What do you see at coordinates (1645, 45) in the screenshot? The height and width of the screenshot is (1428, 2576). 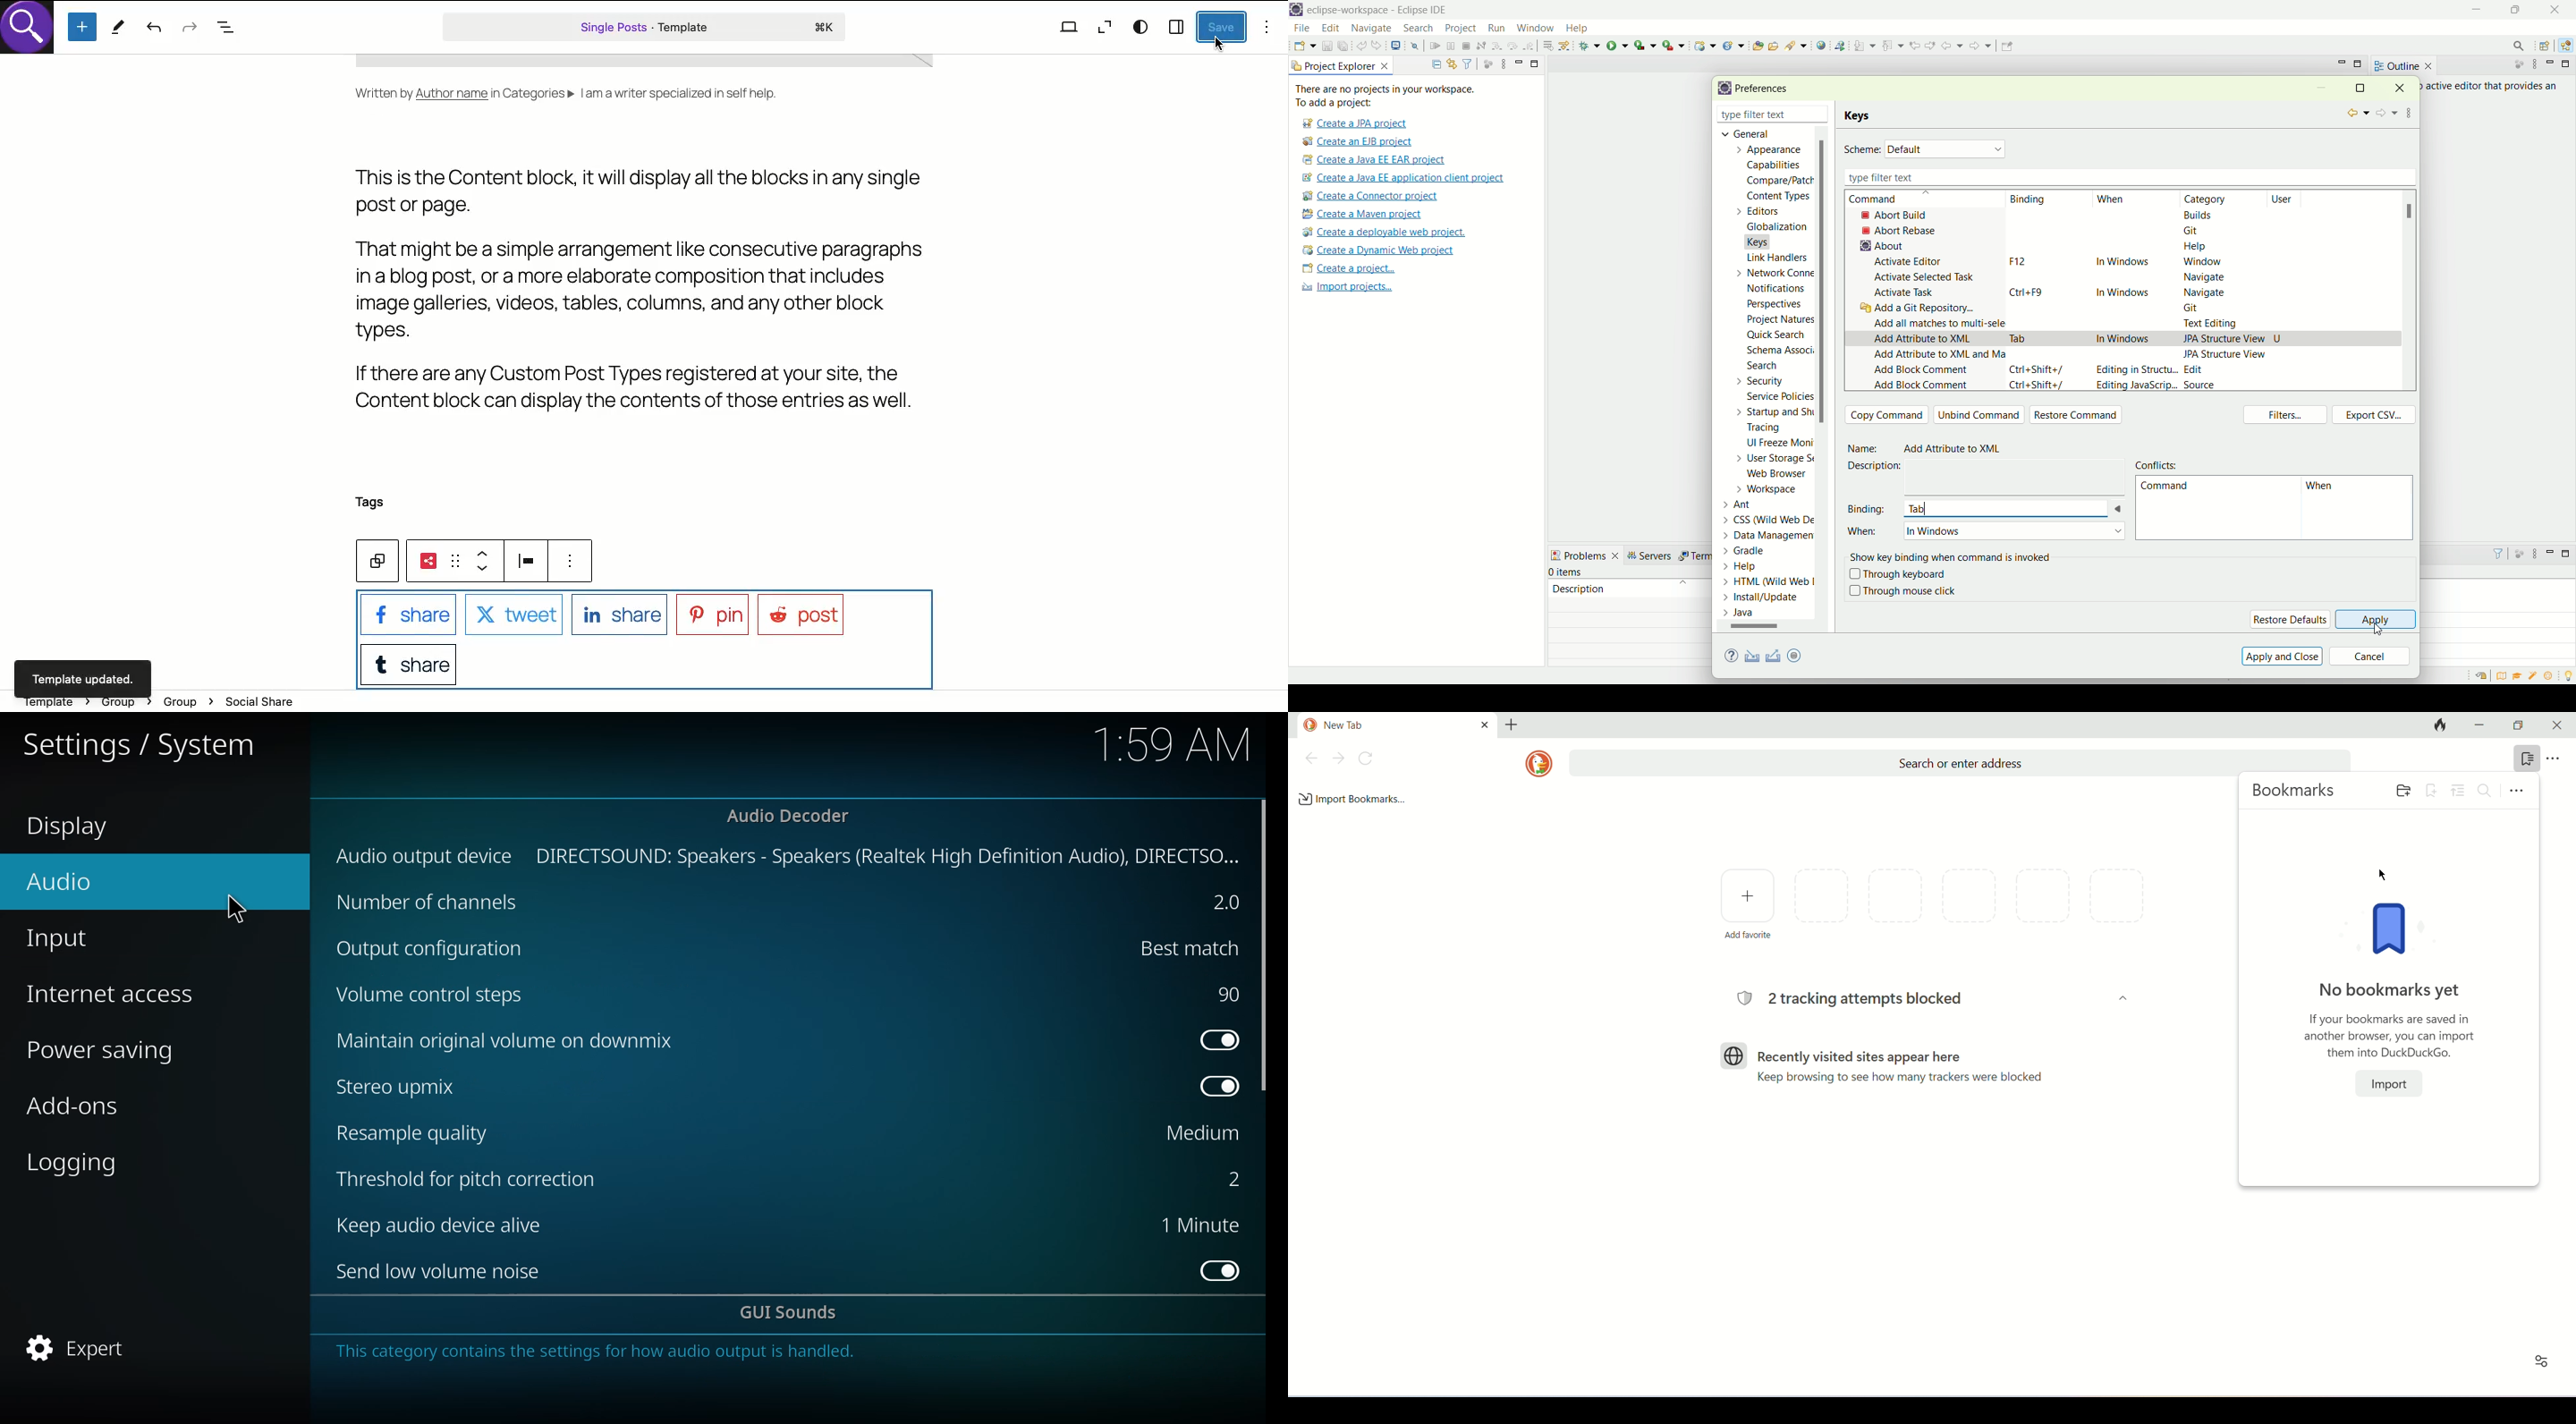 I see `coverage` at bounding box center [1645, 45].